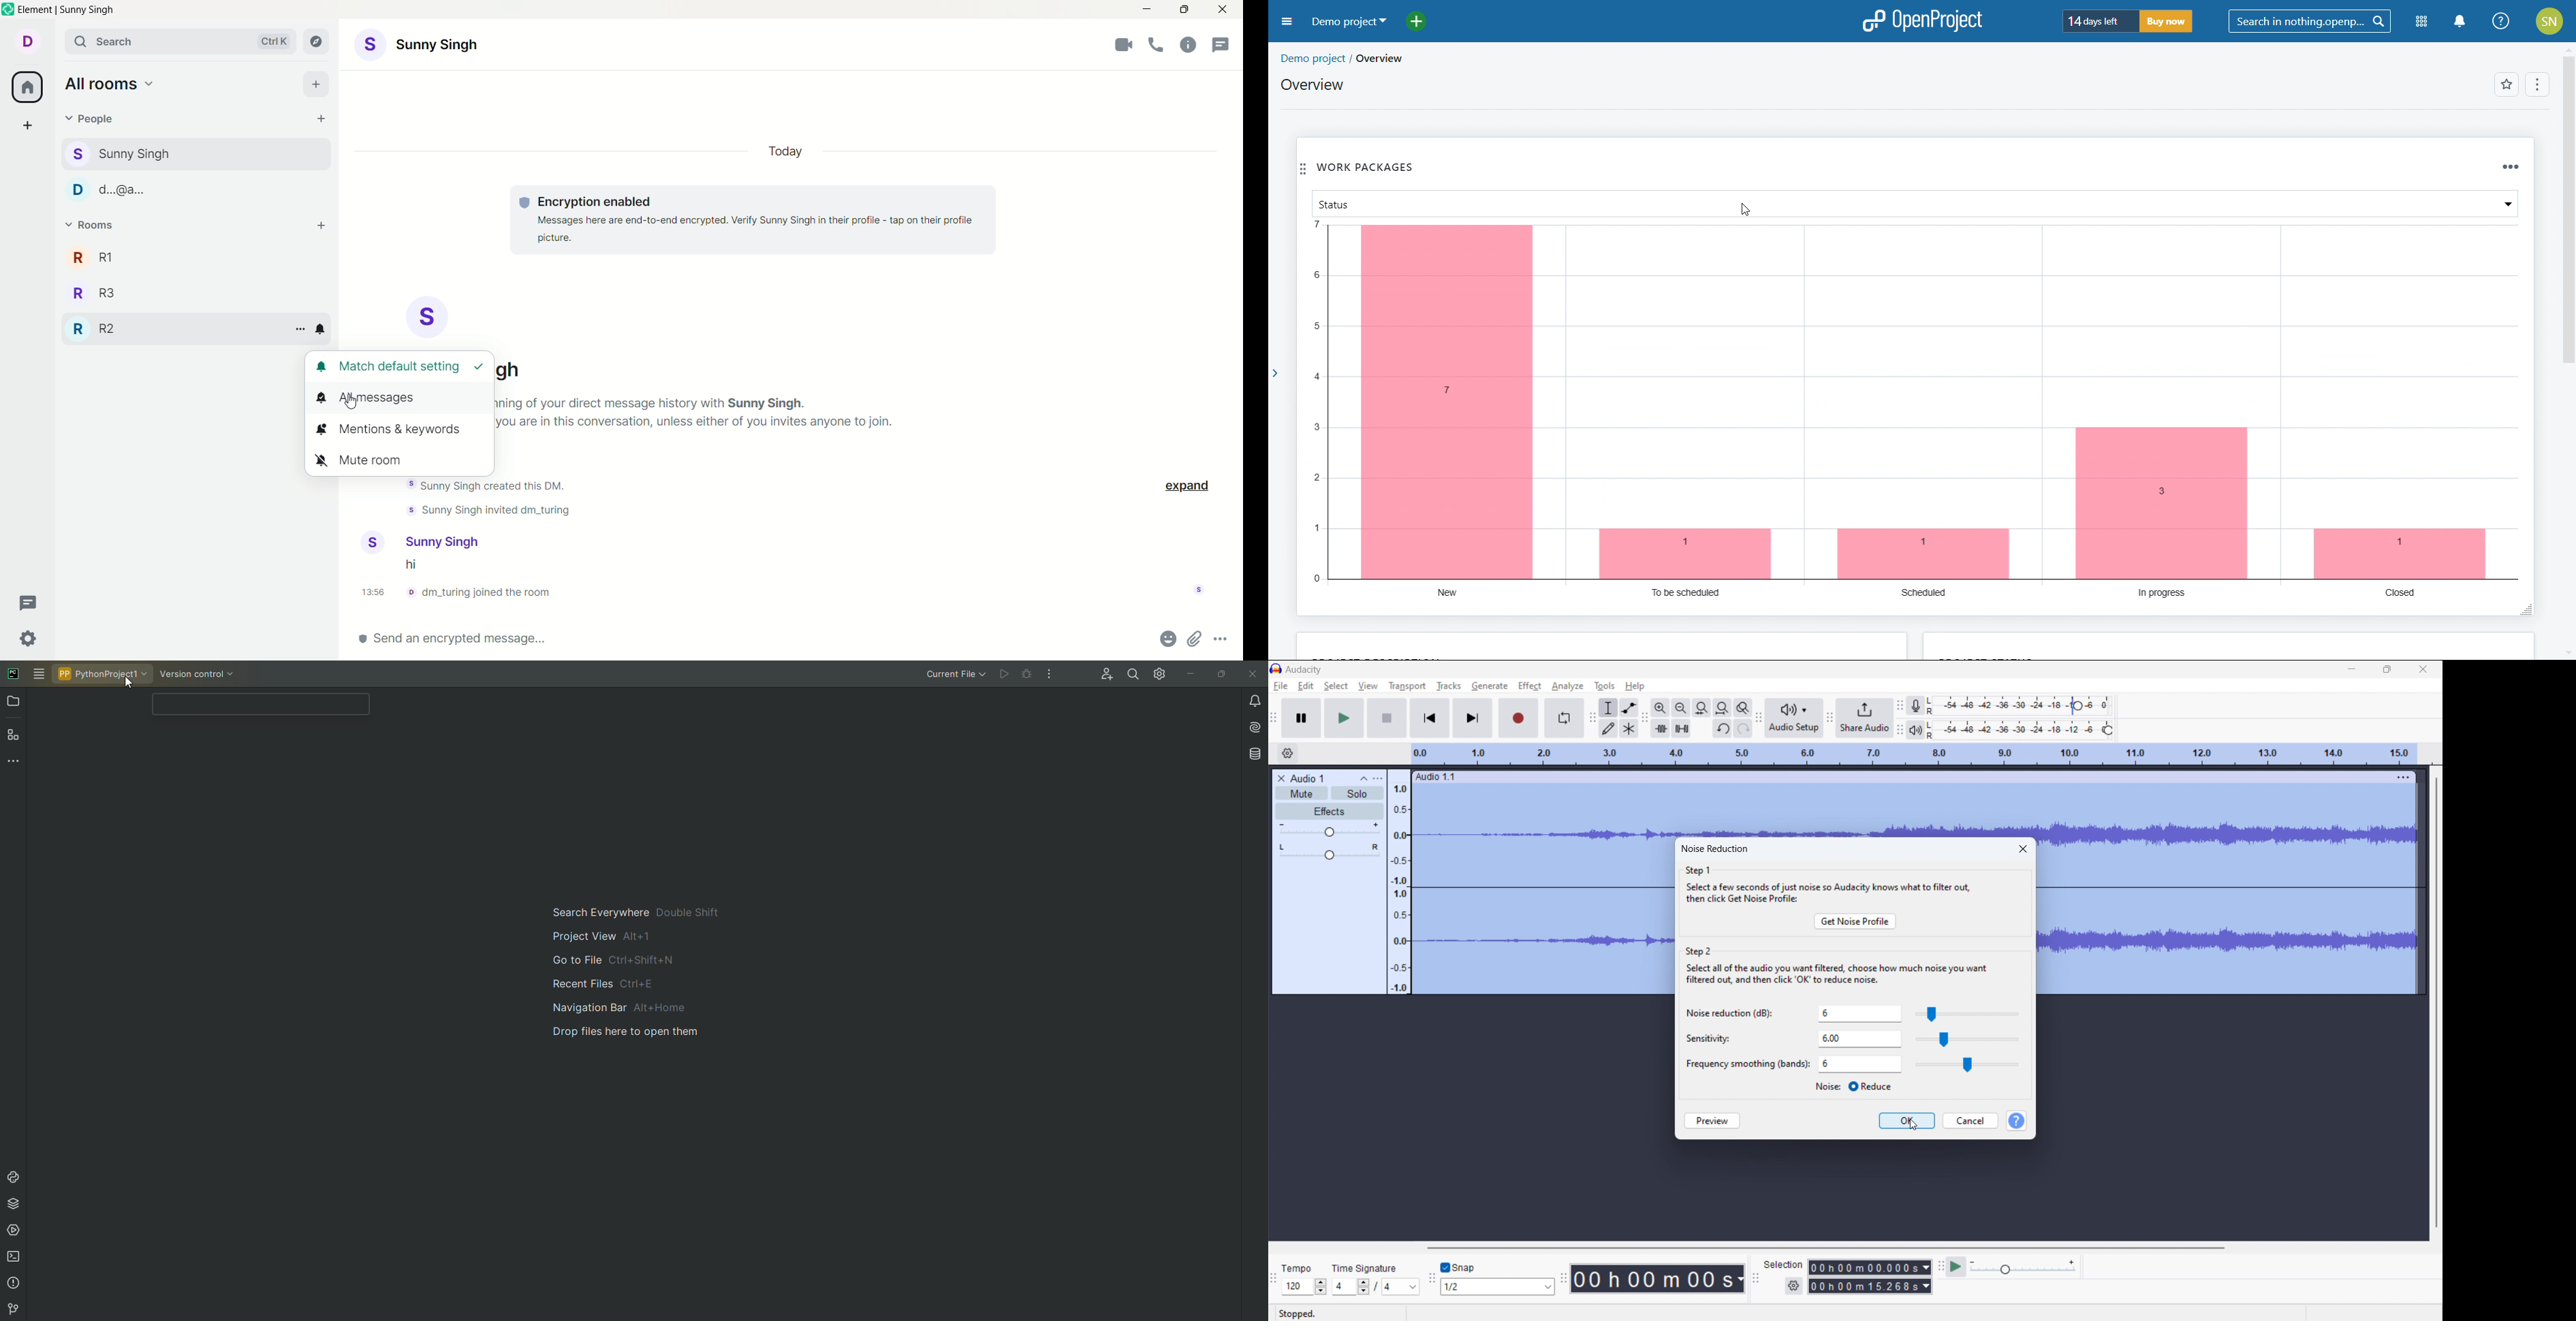 The image size is (2576, 1344). What do you see at coordinates (1288, 753) in the screenshot?
I see `timeline settings` at bounding box center [1288, 753].